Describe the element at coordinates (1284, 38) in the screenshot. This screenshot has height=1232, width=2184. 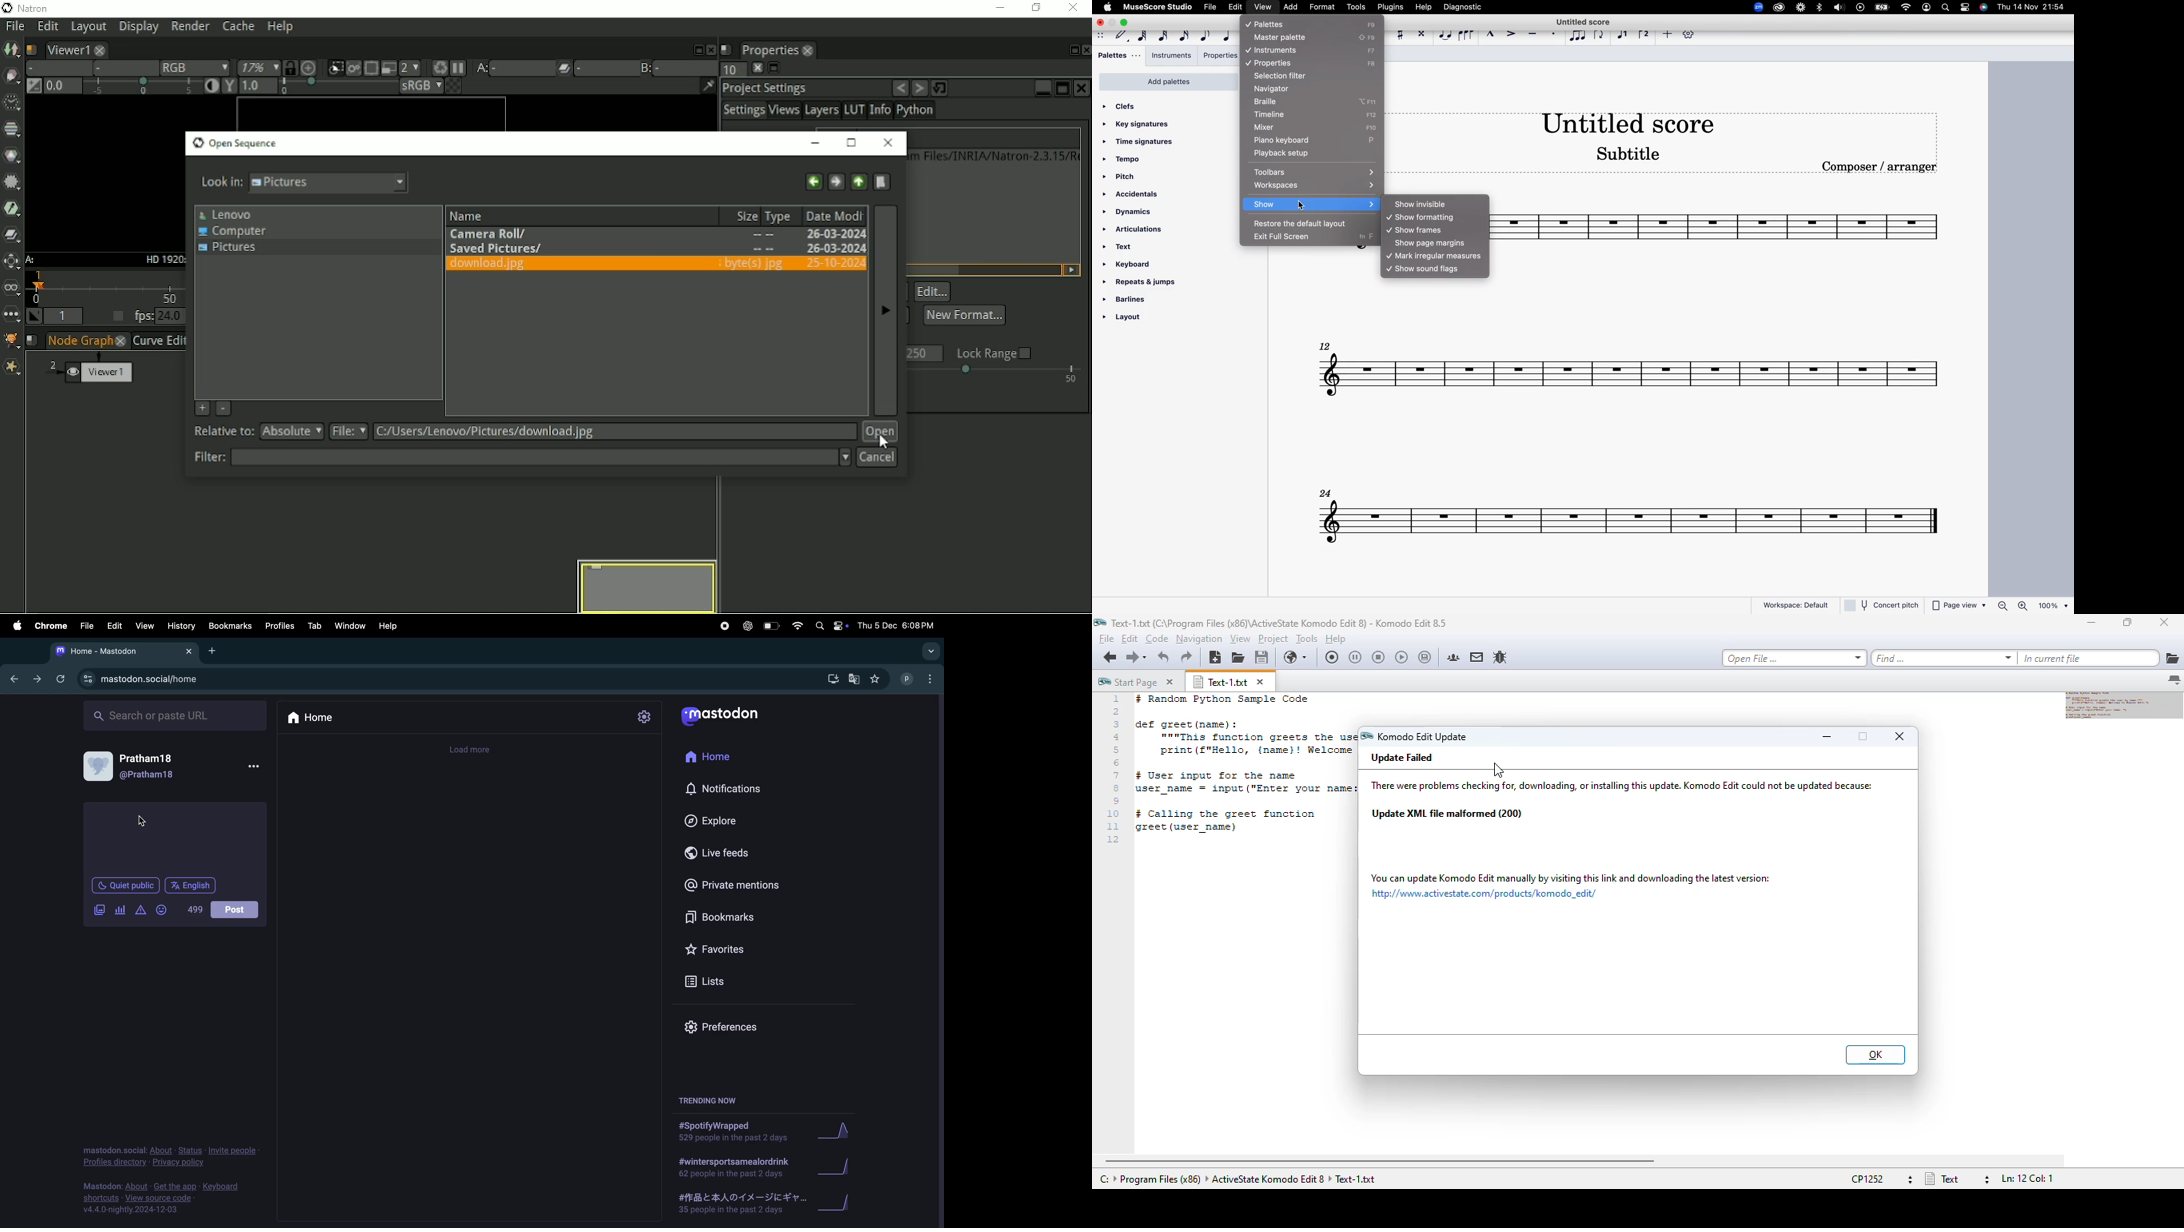
I see `master palette` at that location.